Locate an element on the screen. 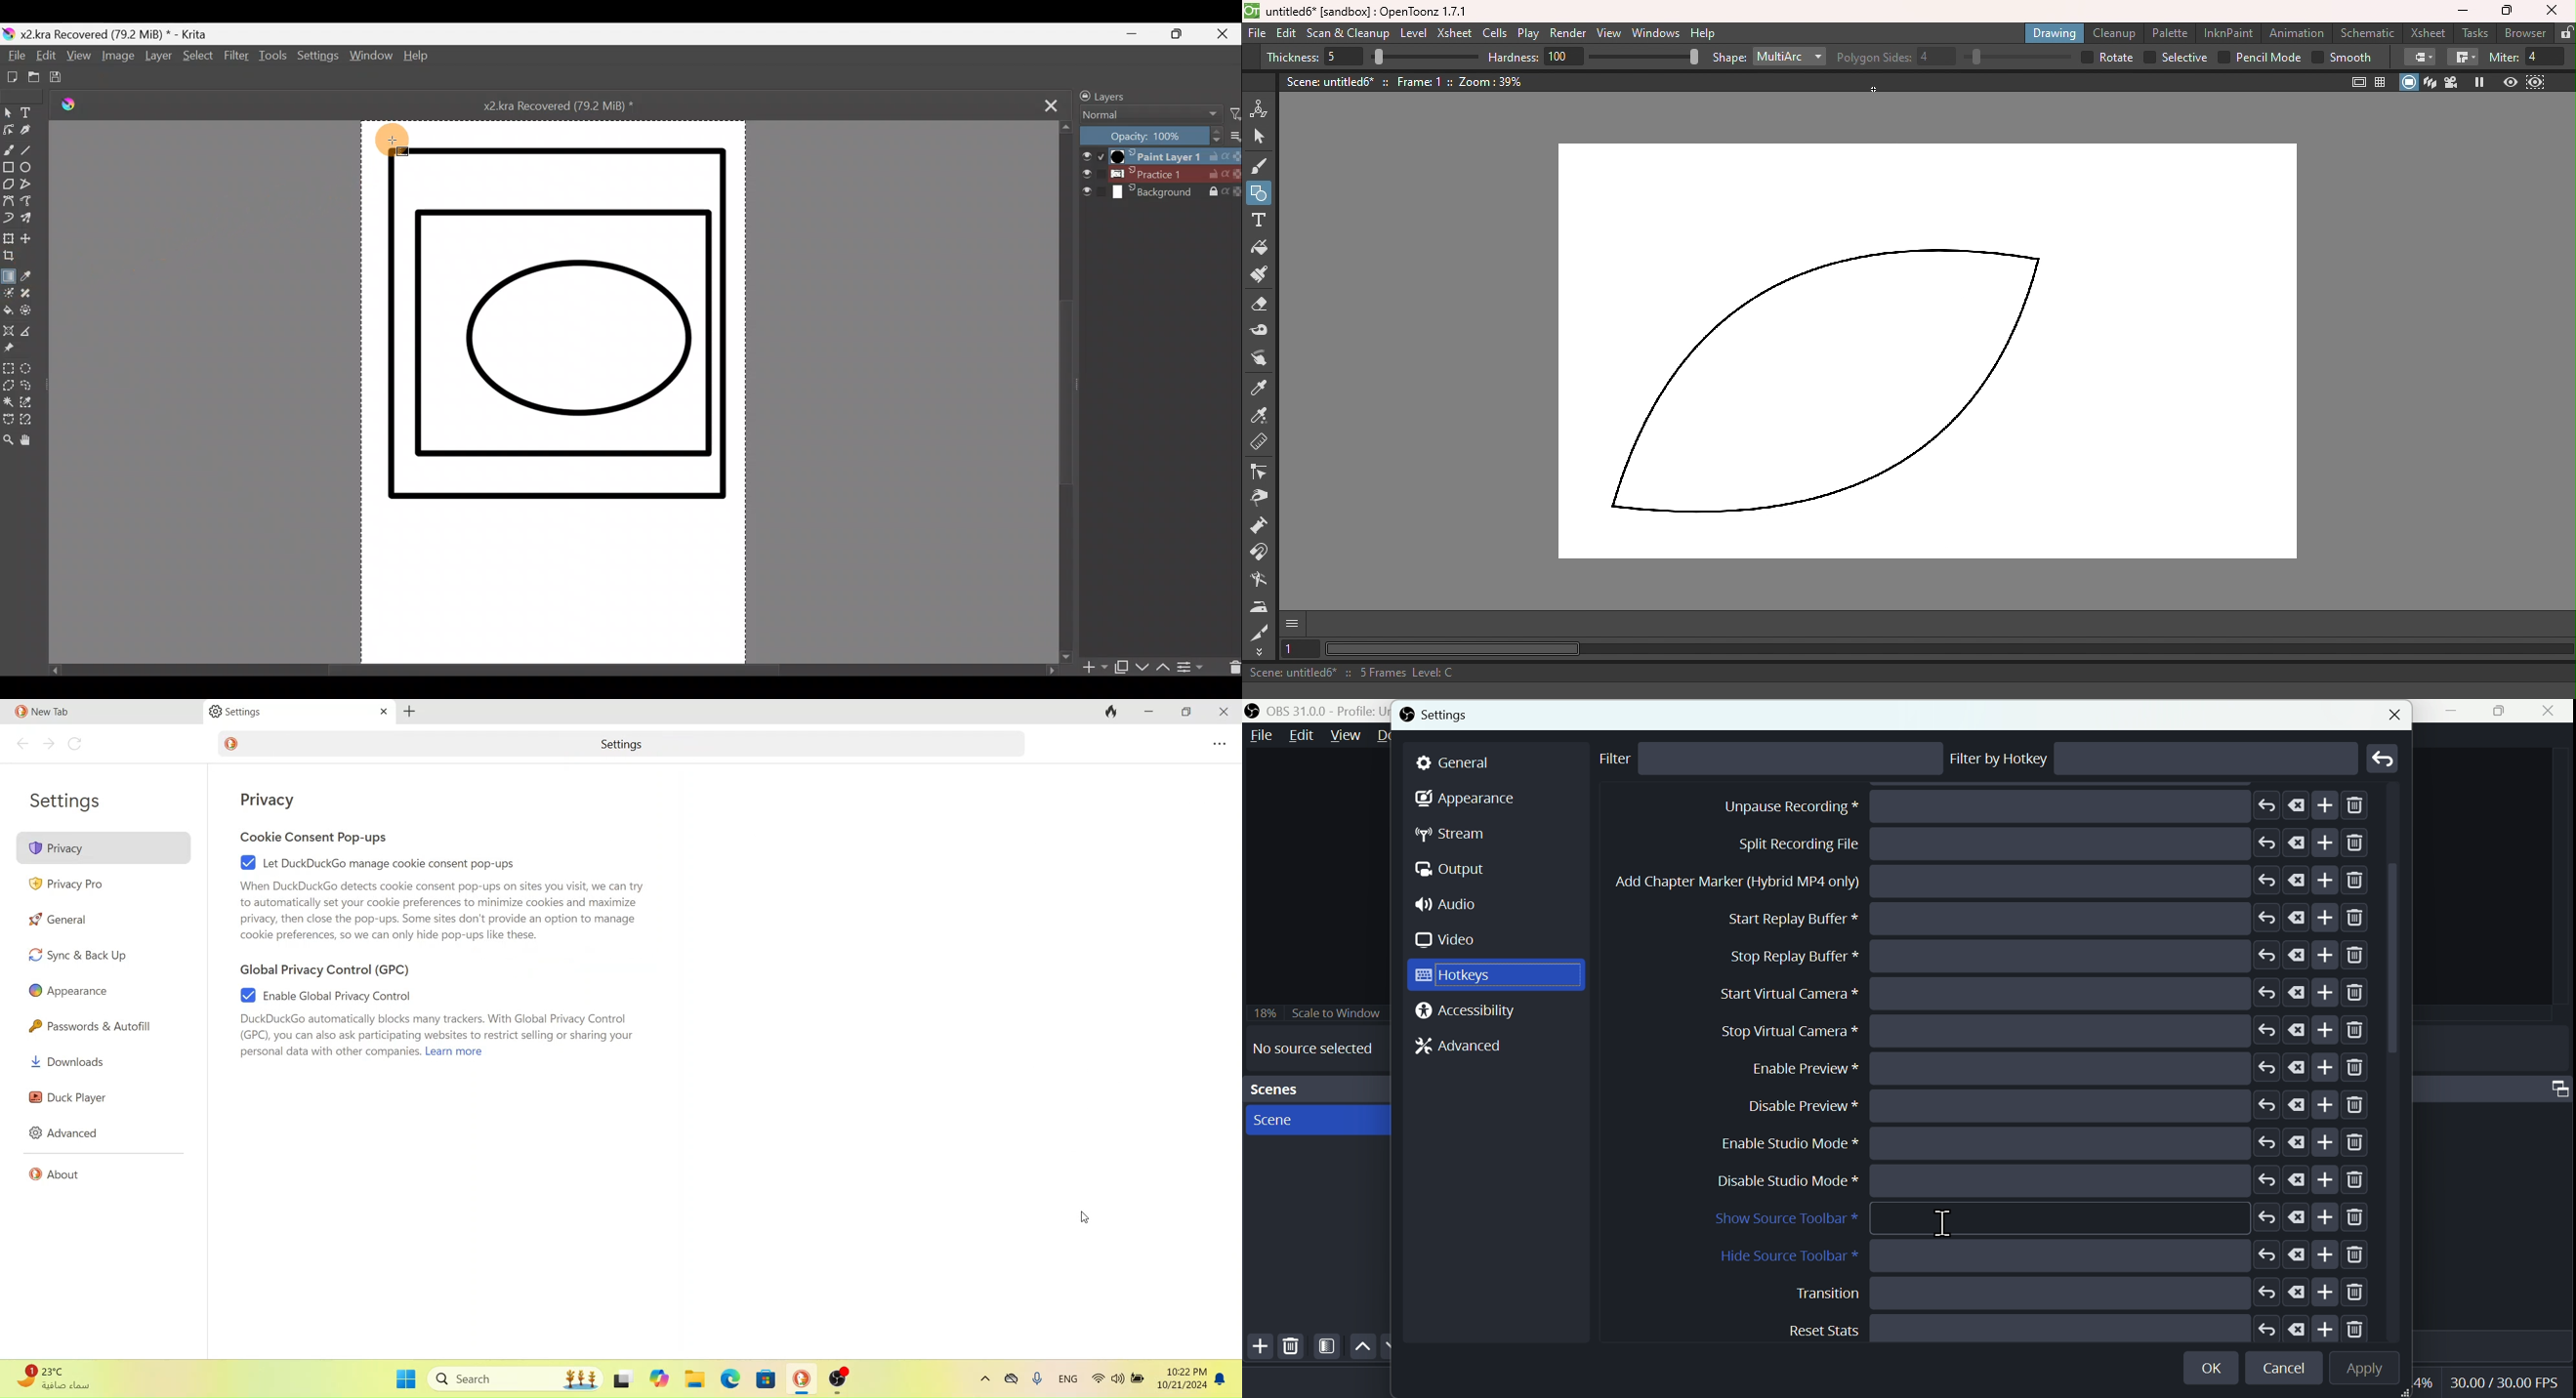 The image size is (2576, 1400). close is located at coordinates (2392, 712).